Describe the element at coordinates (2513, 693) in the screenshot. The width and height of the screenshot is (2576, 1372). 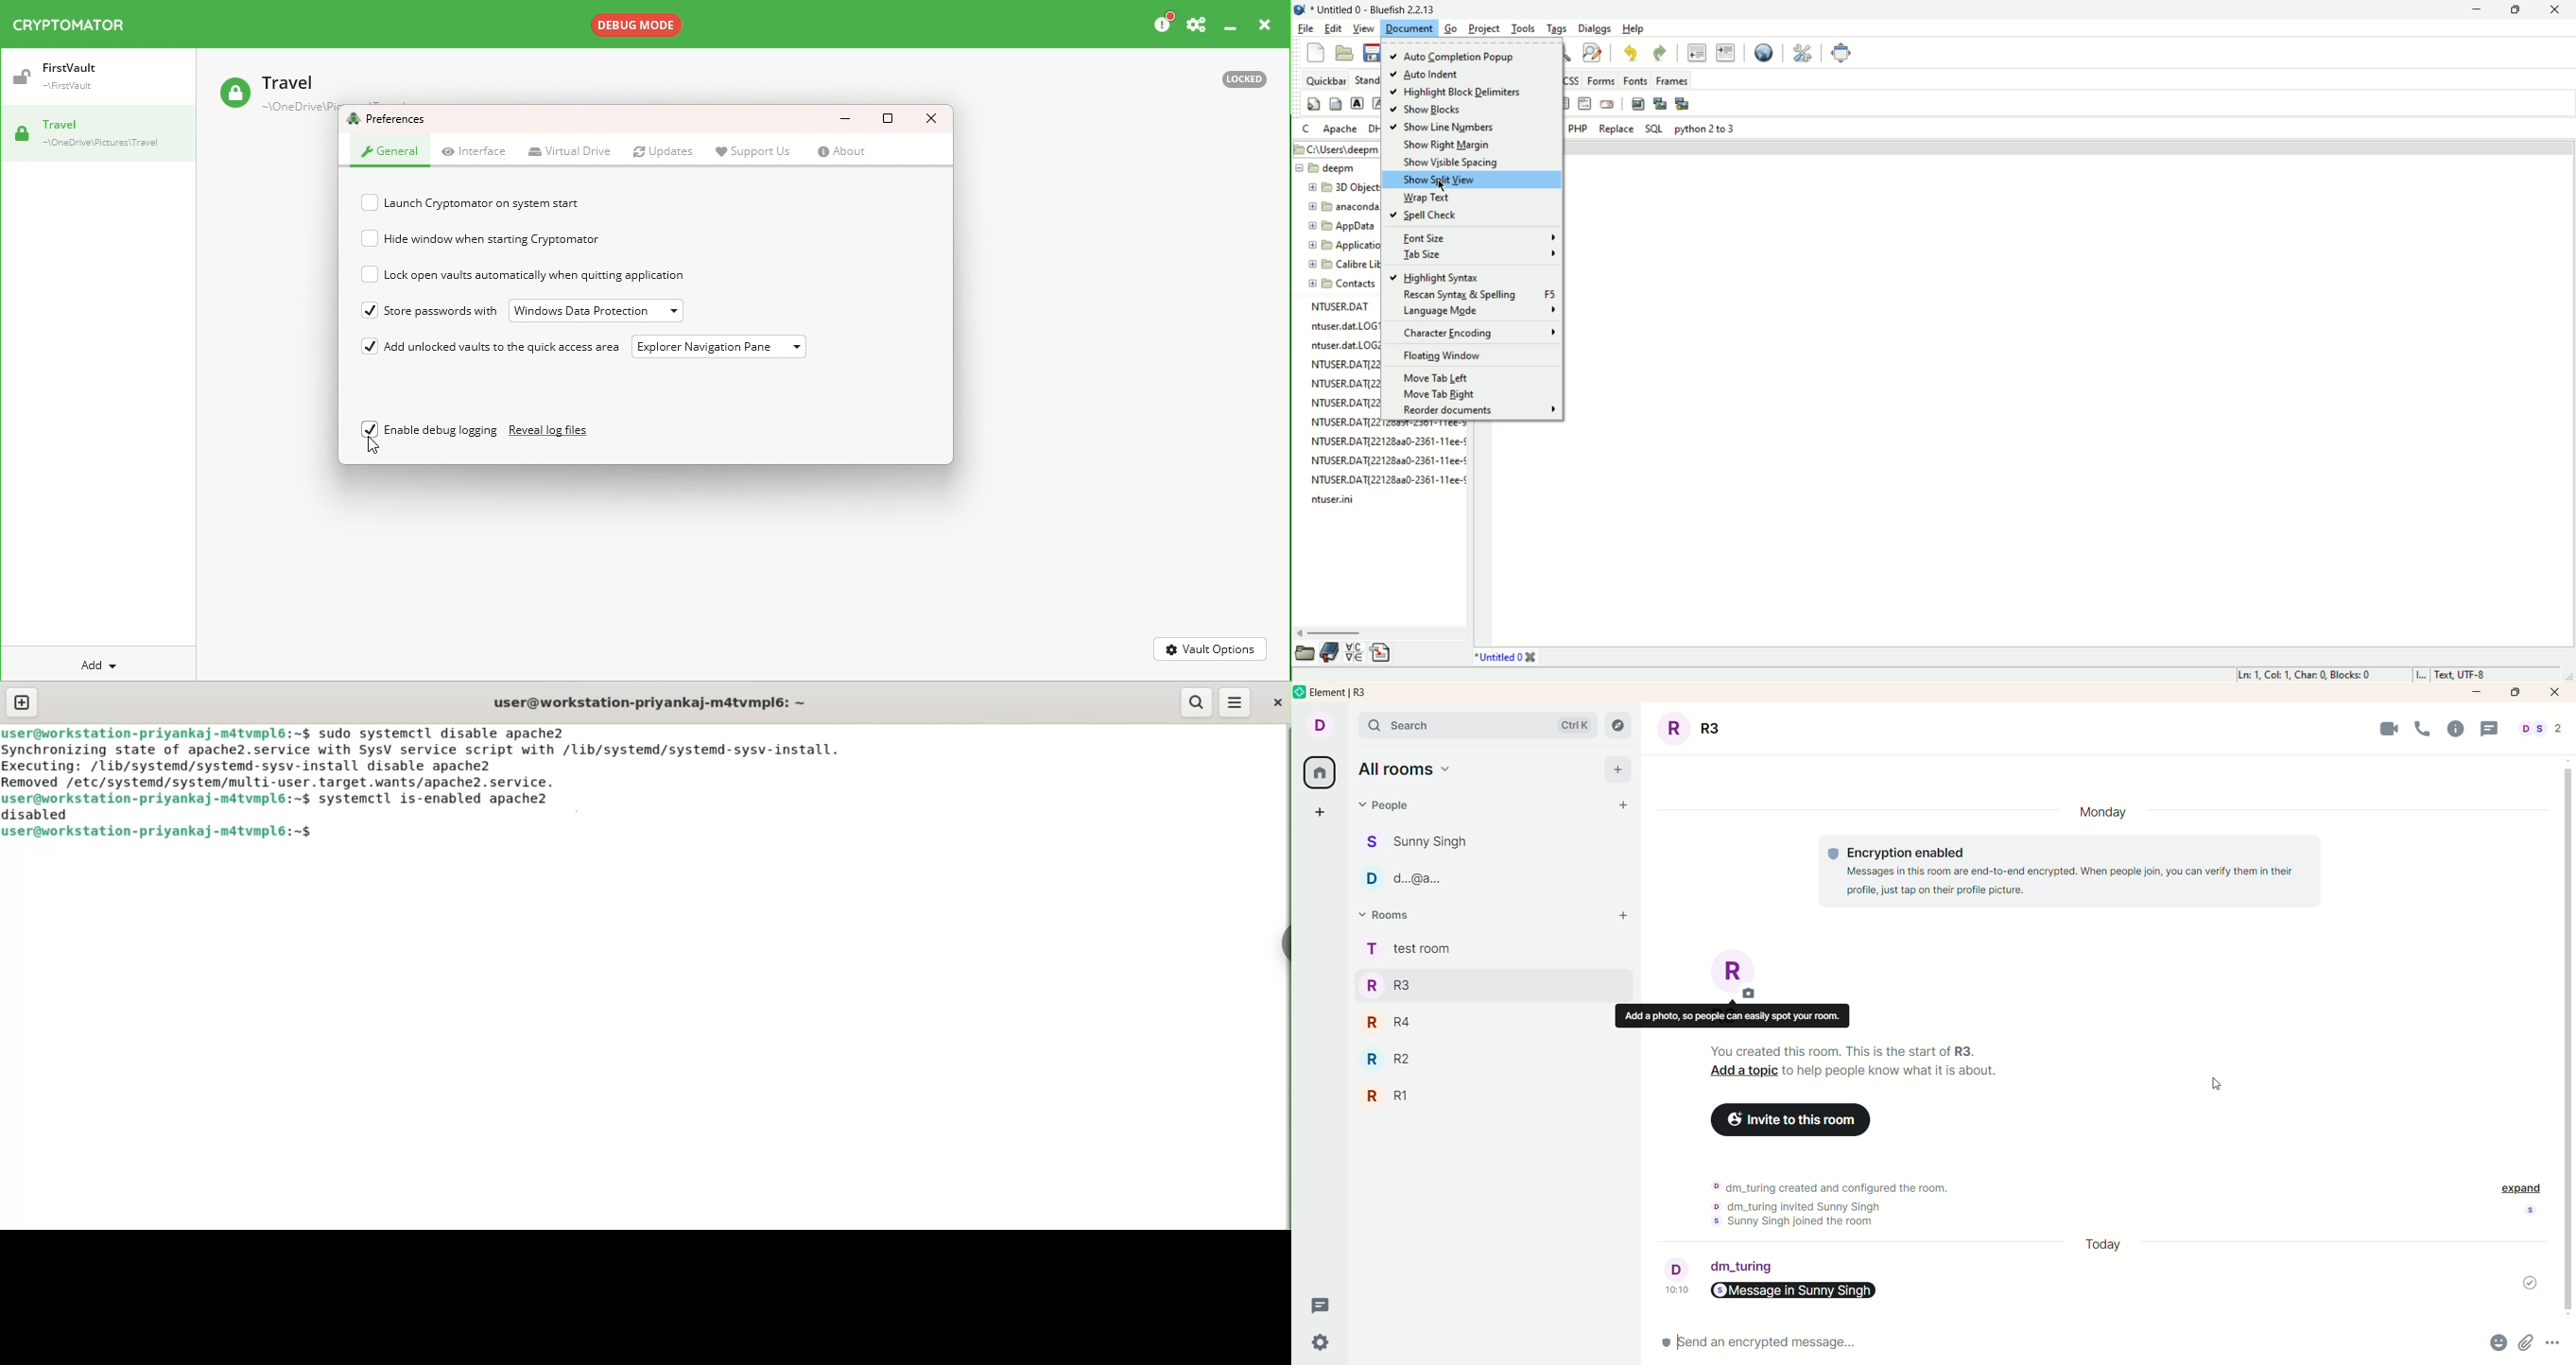
I see `maximize` at that location.